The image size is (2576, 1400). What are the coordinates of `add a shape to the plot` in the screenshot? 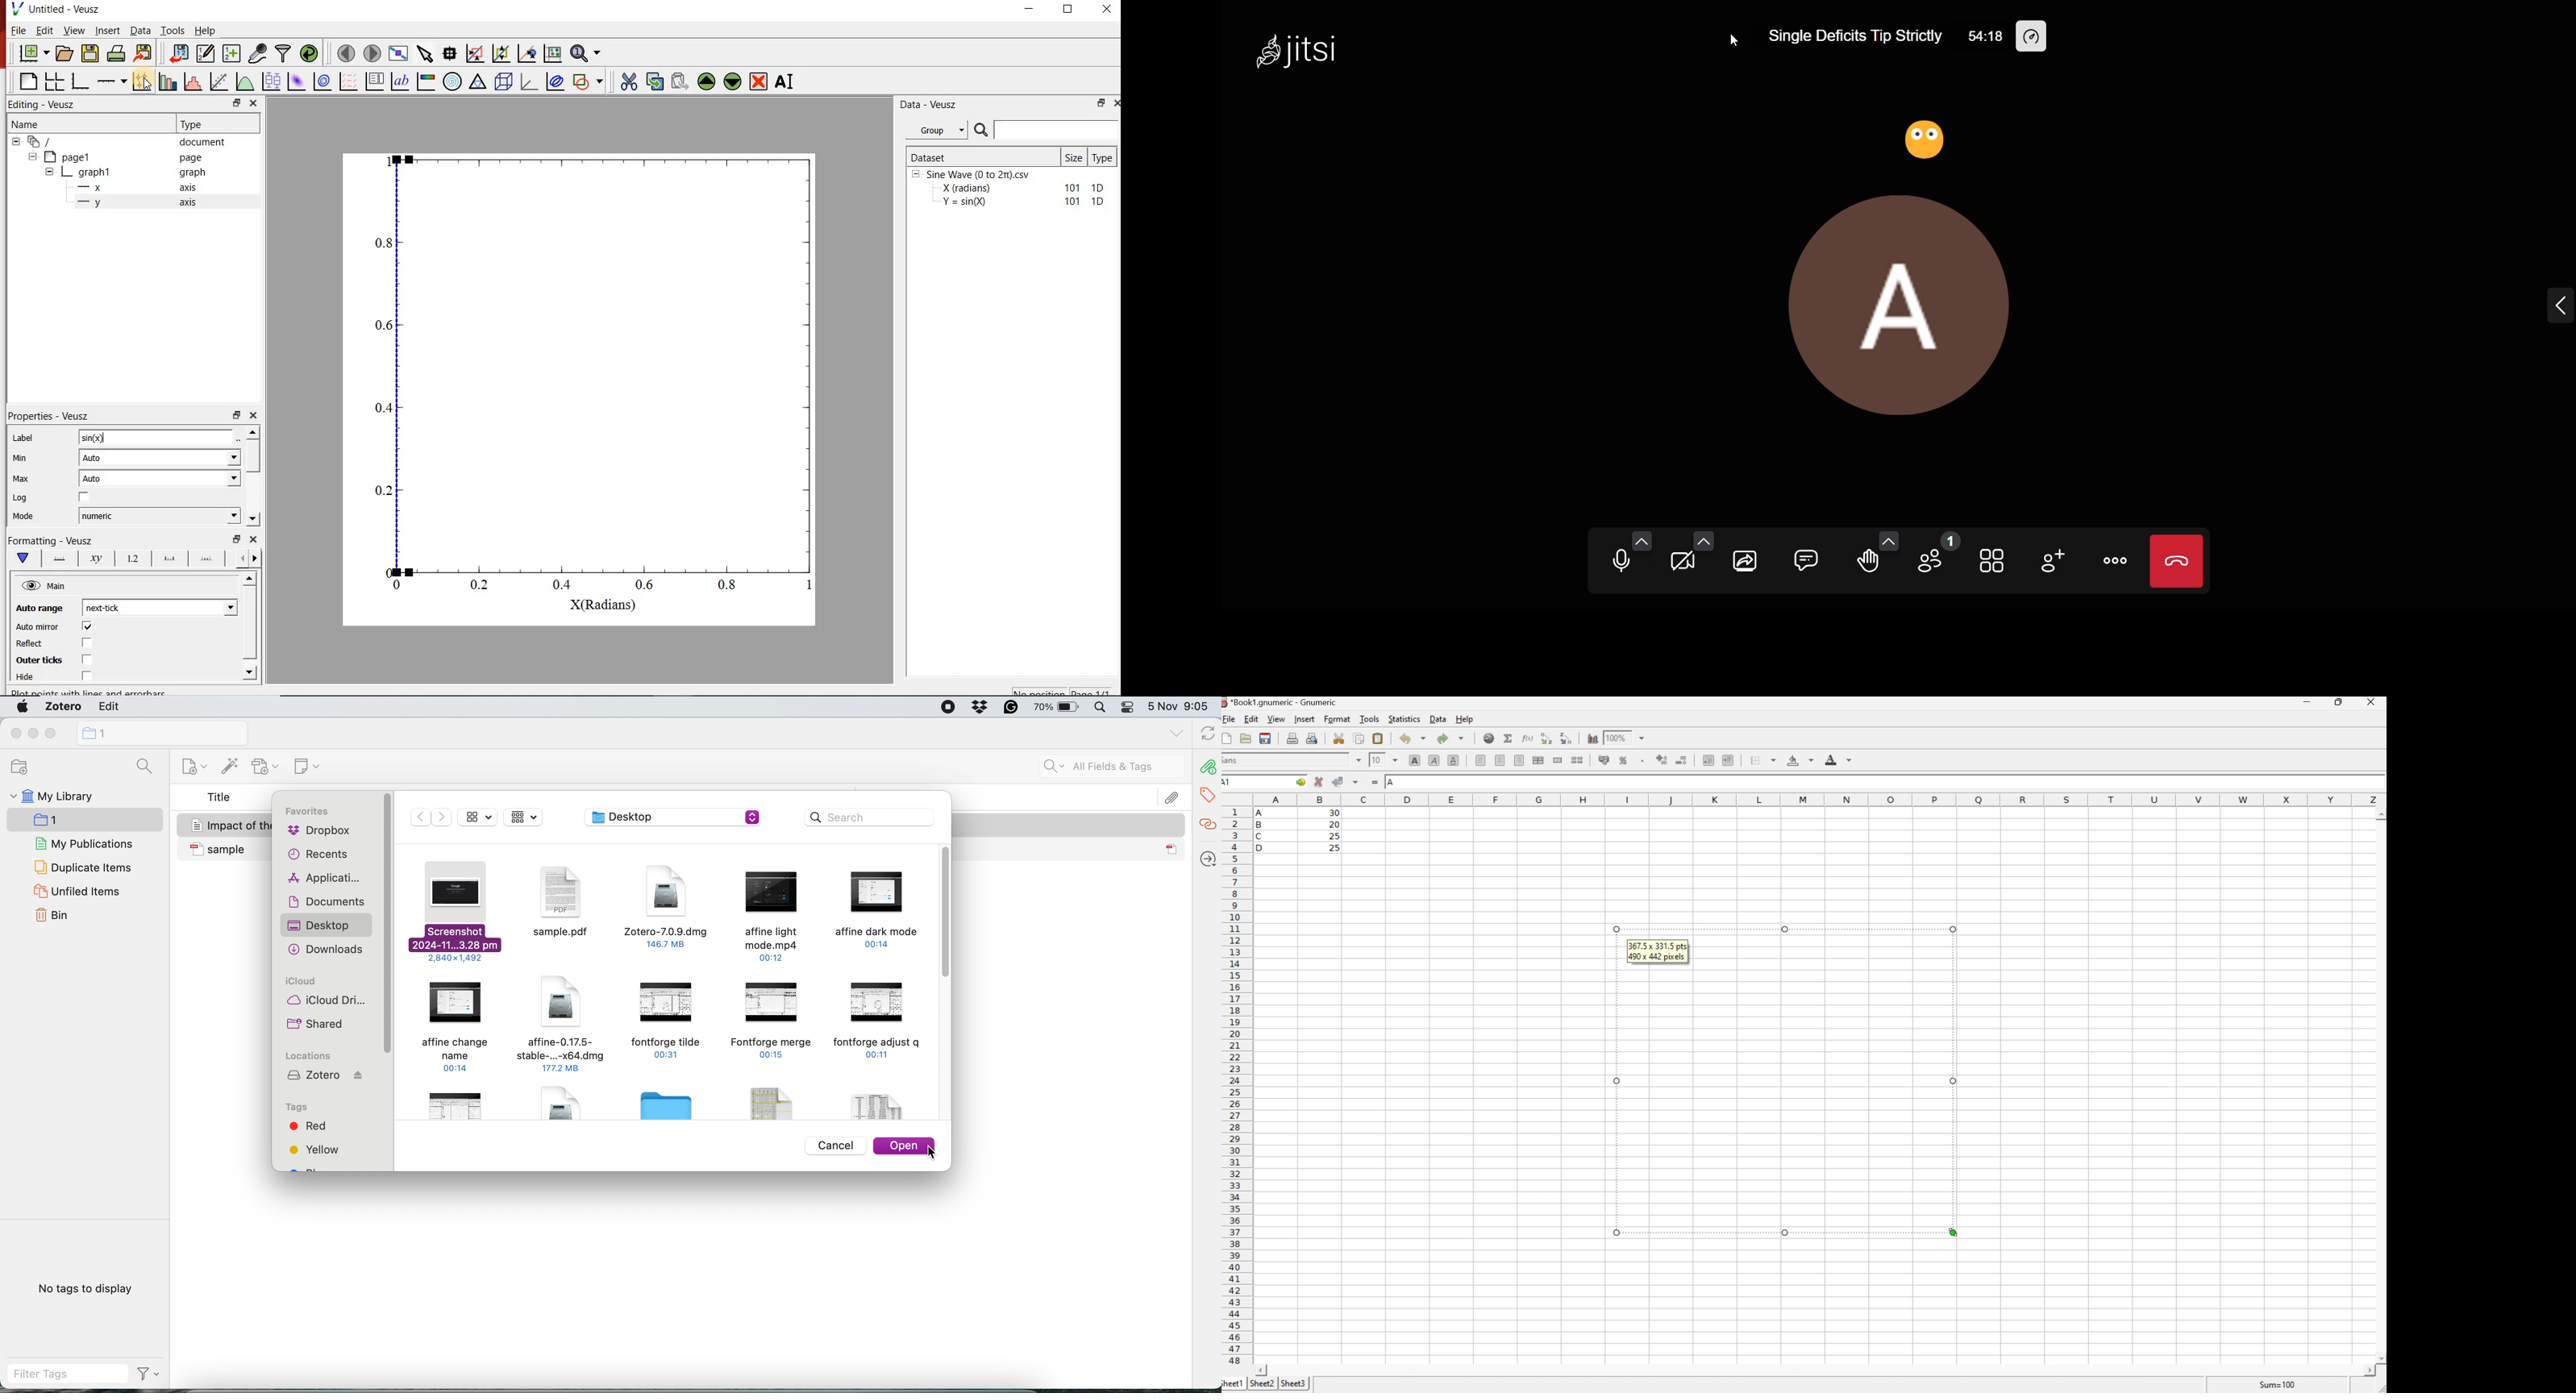 It's located at (591, 81).